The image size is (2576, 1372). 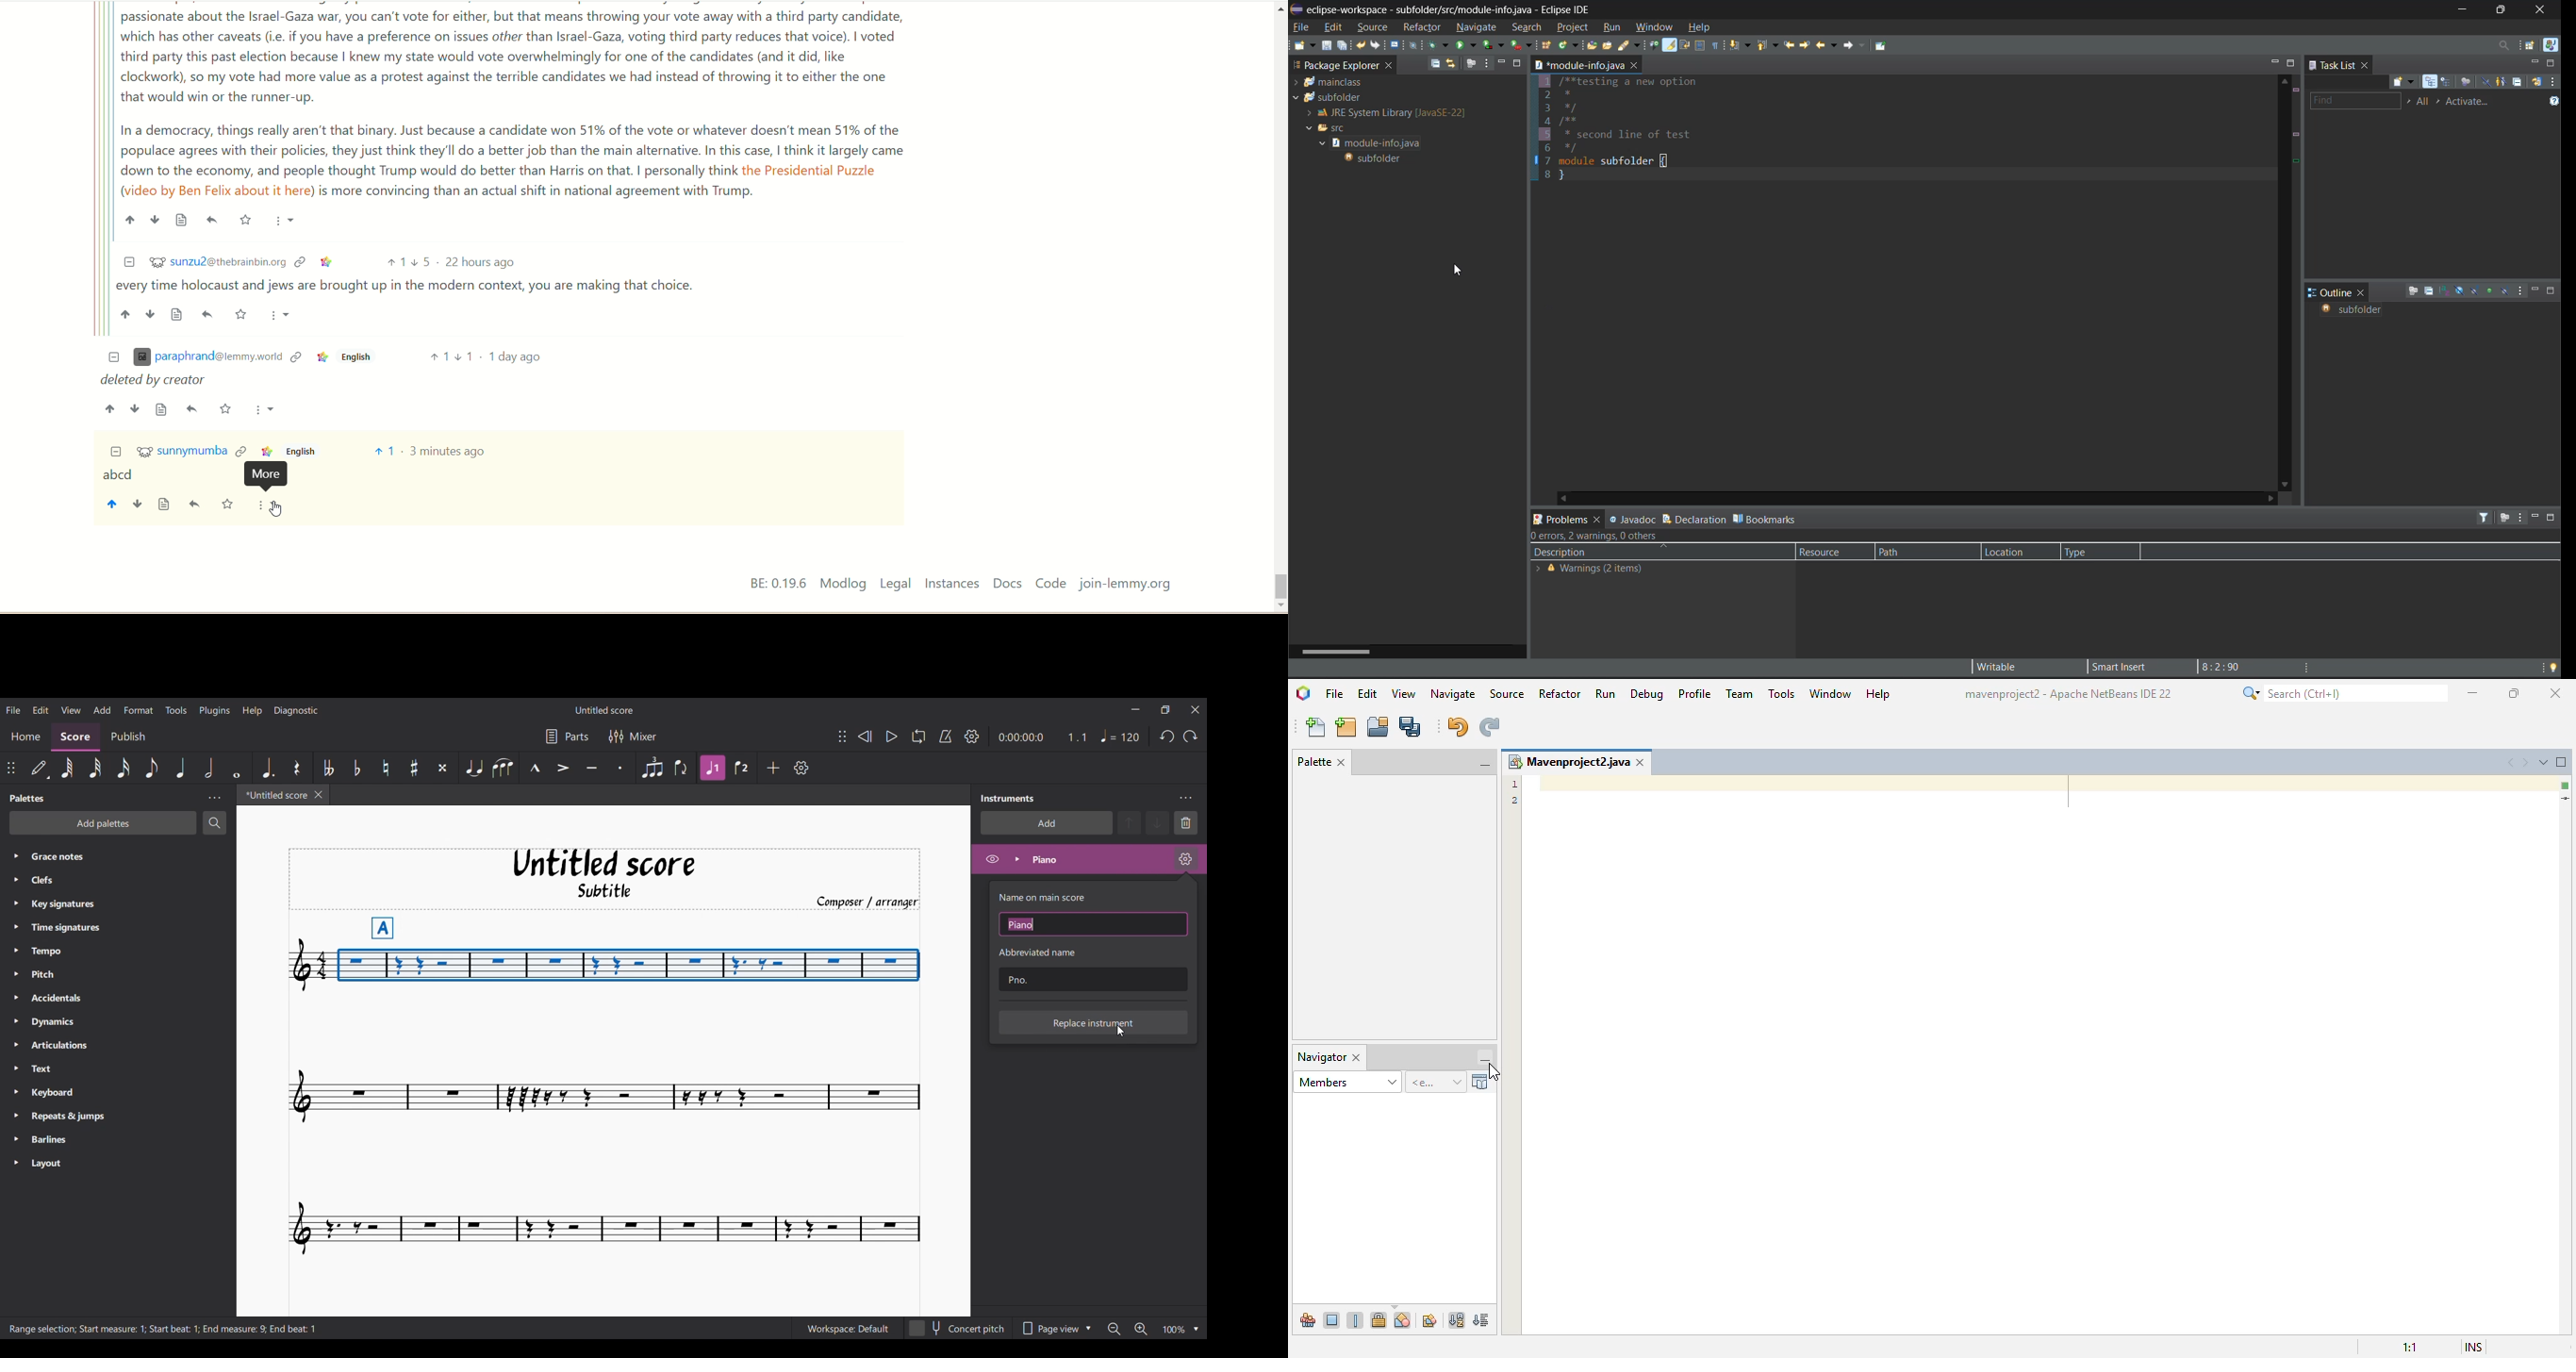 I want to click on Tenuto, so click(x=592, y=767).